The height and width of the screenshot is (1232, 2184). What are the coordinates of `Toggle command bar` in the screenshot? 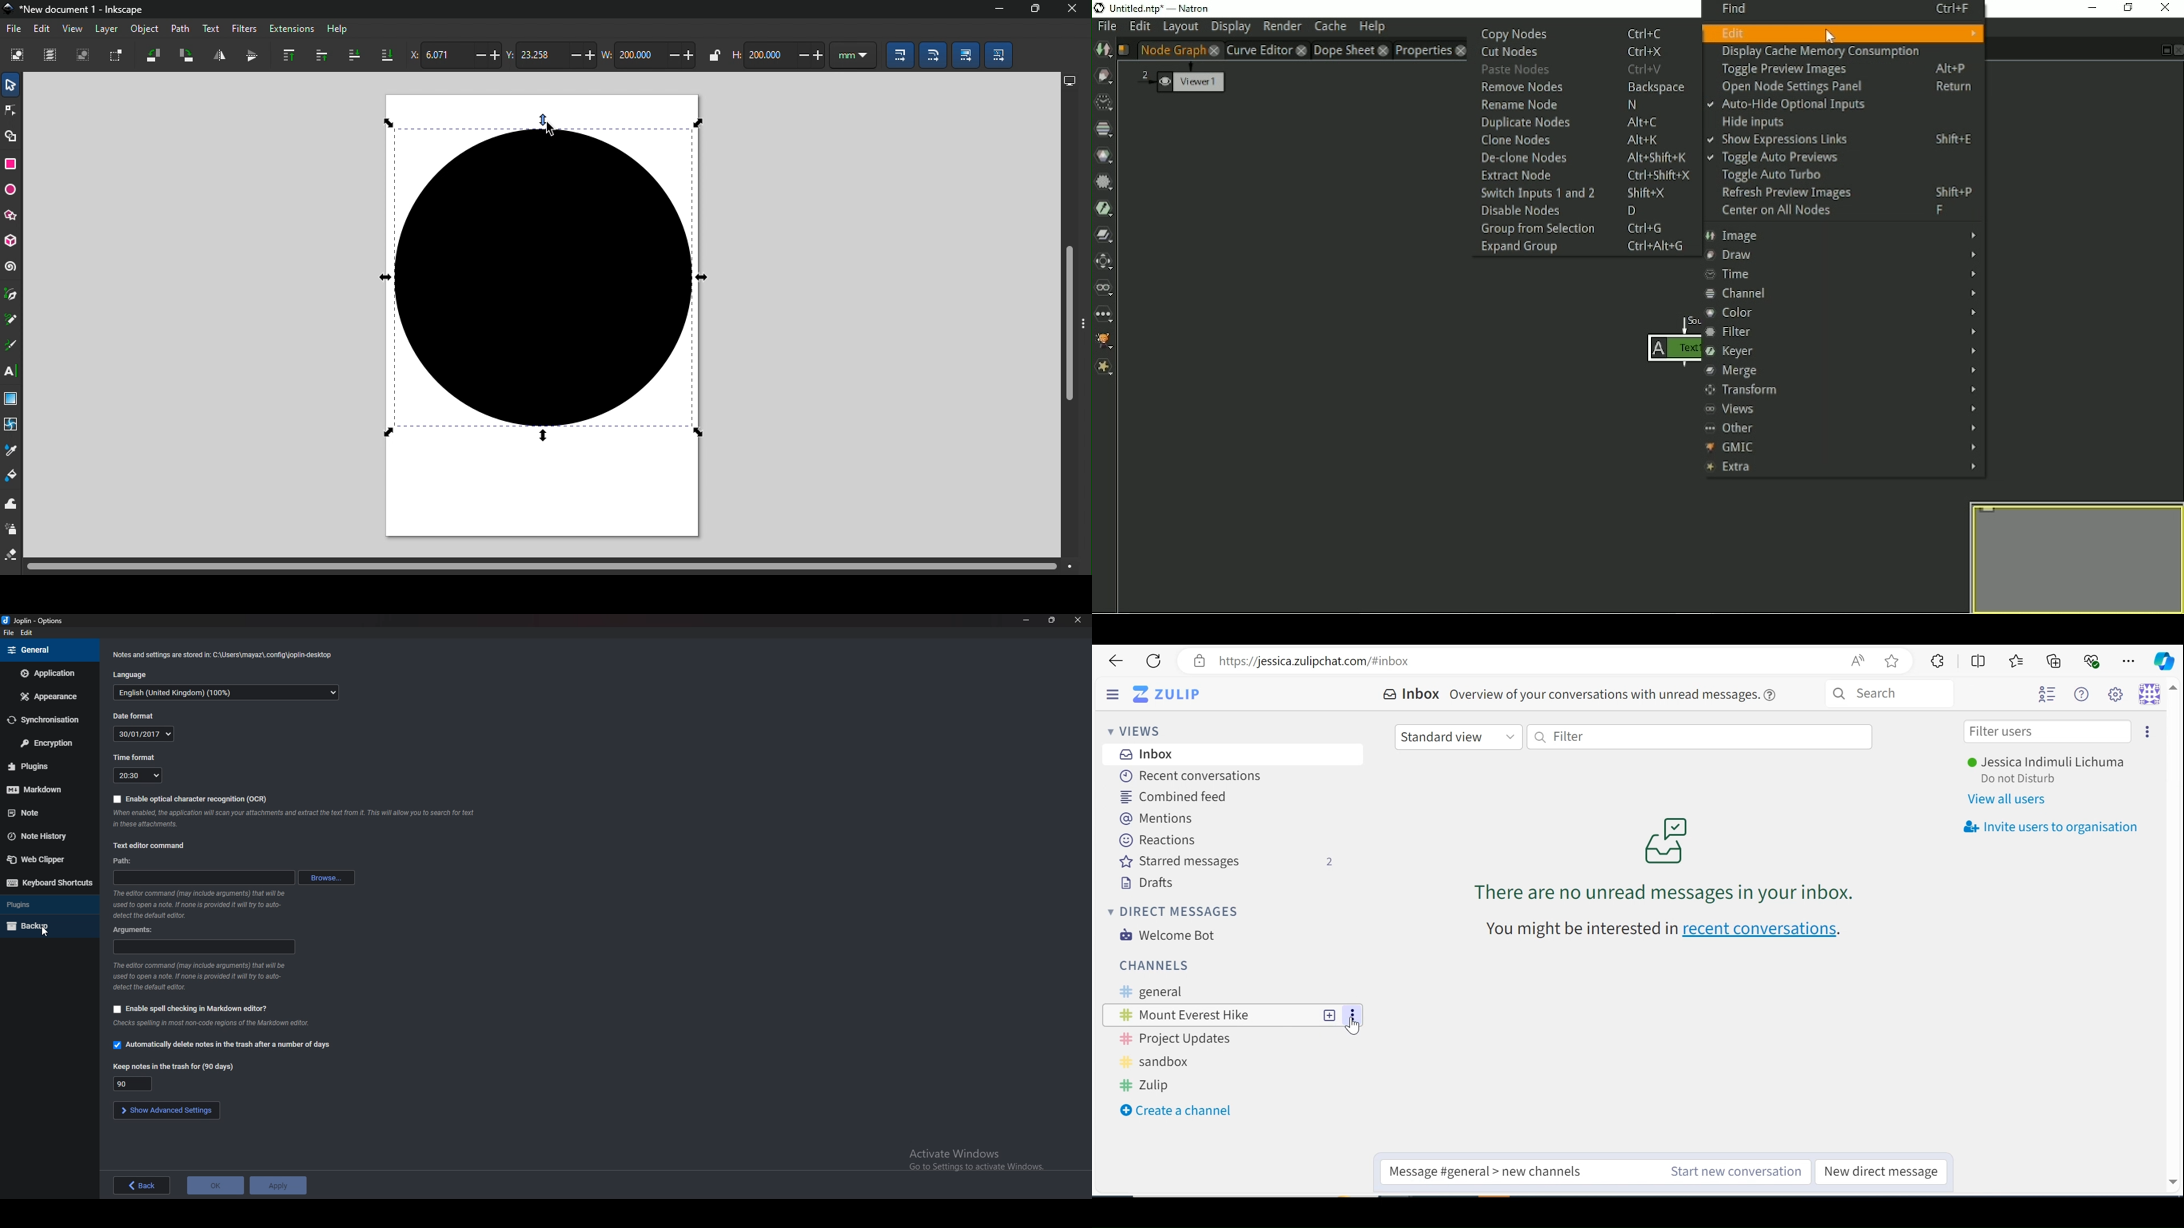 It's located at (1086, 320).